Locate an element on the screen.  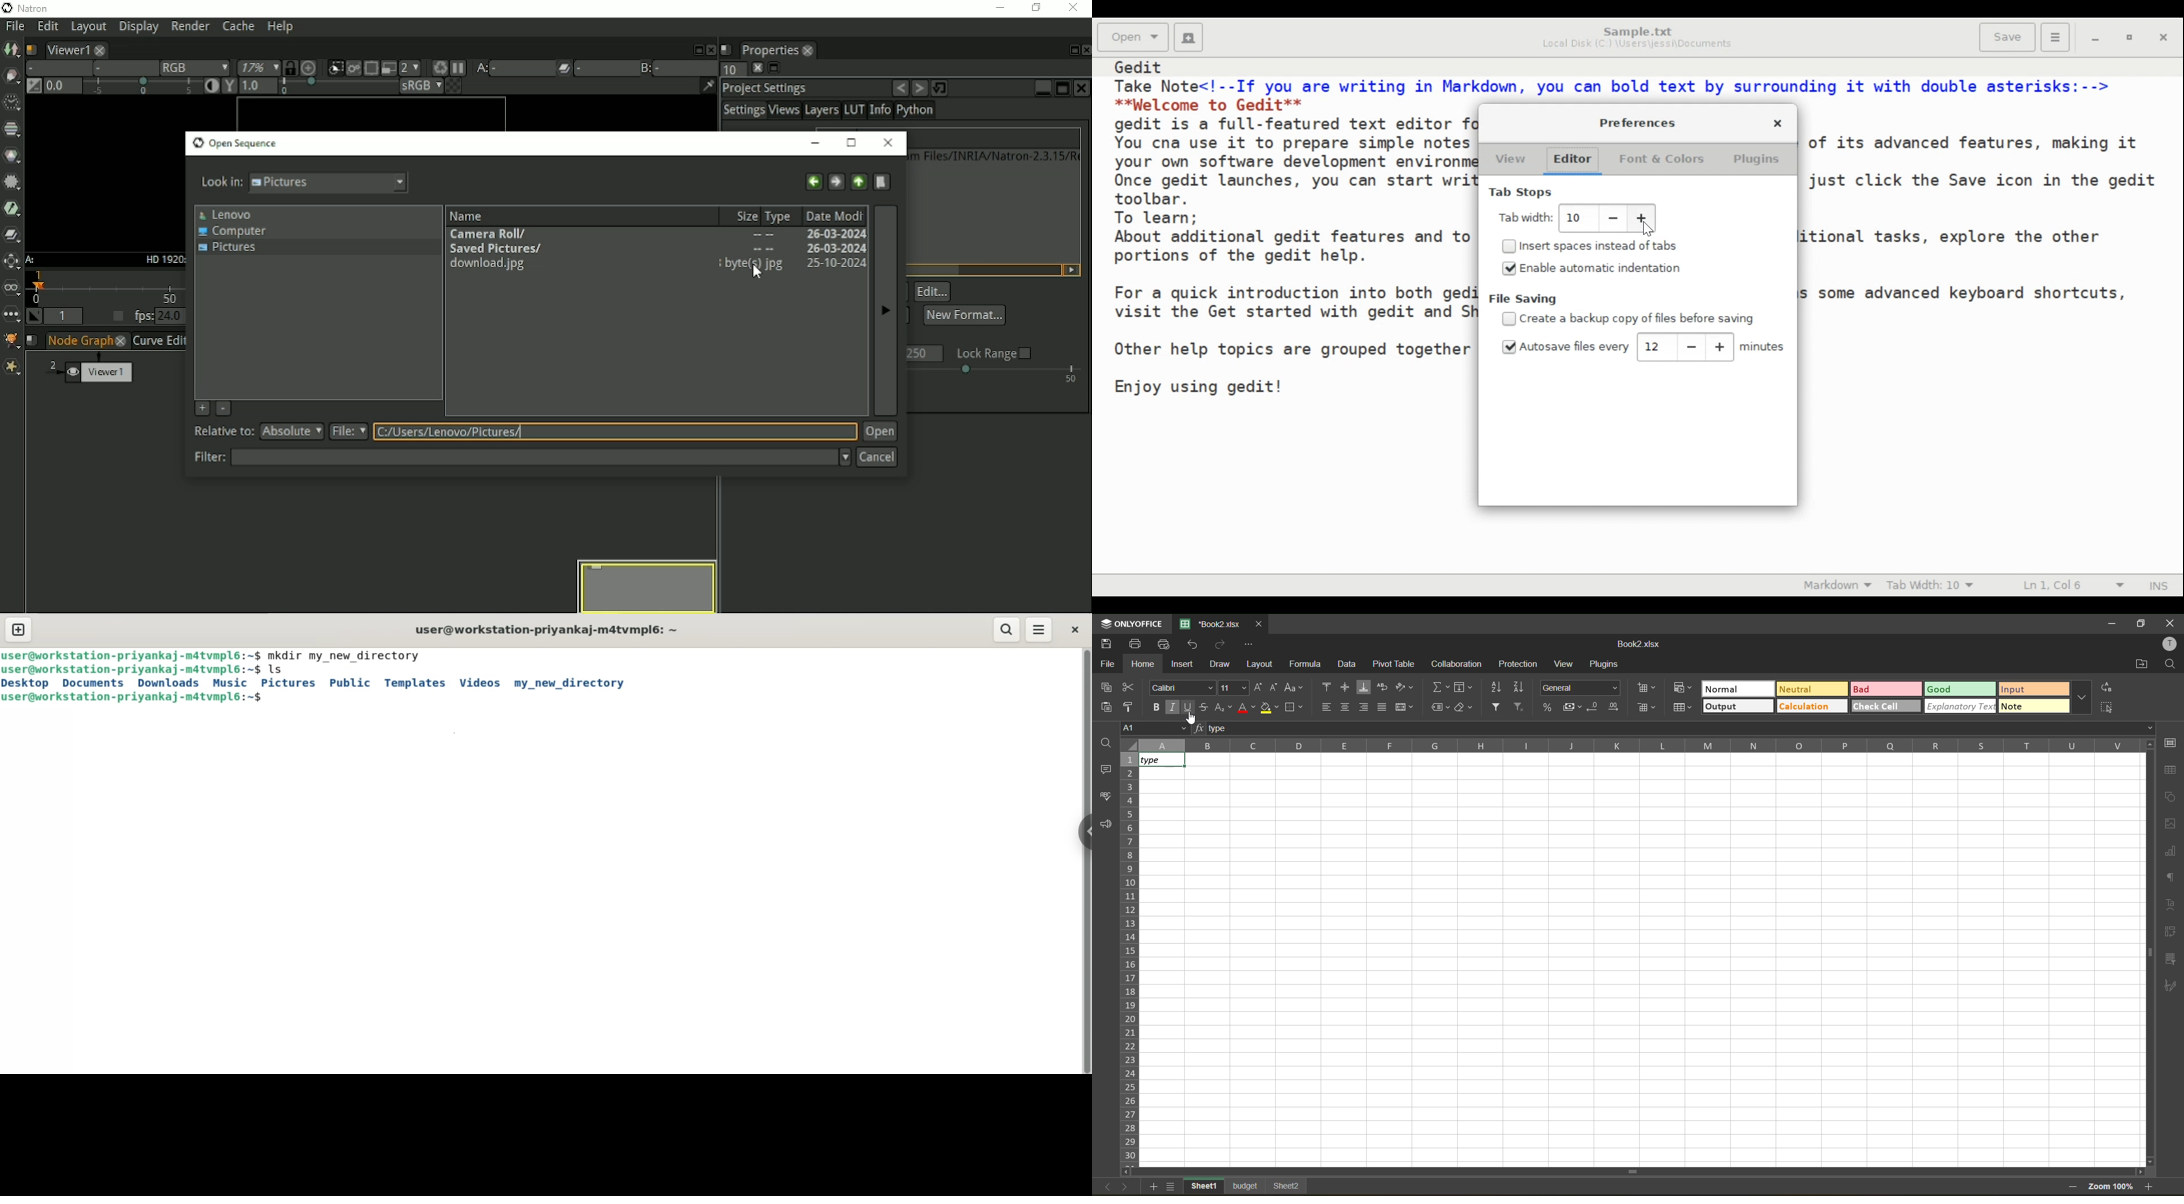
font size is located at coordinates (1231, 688).